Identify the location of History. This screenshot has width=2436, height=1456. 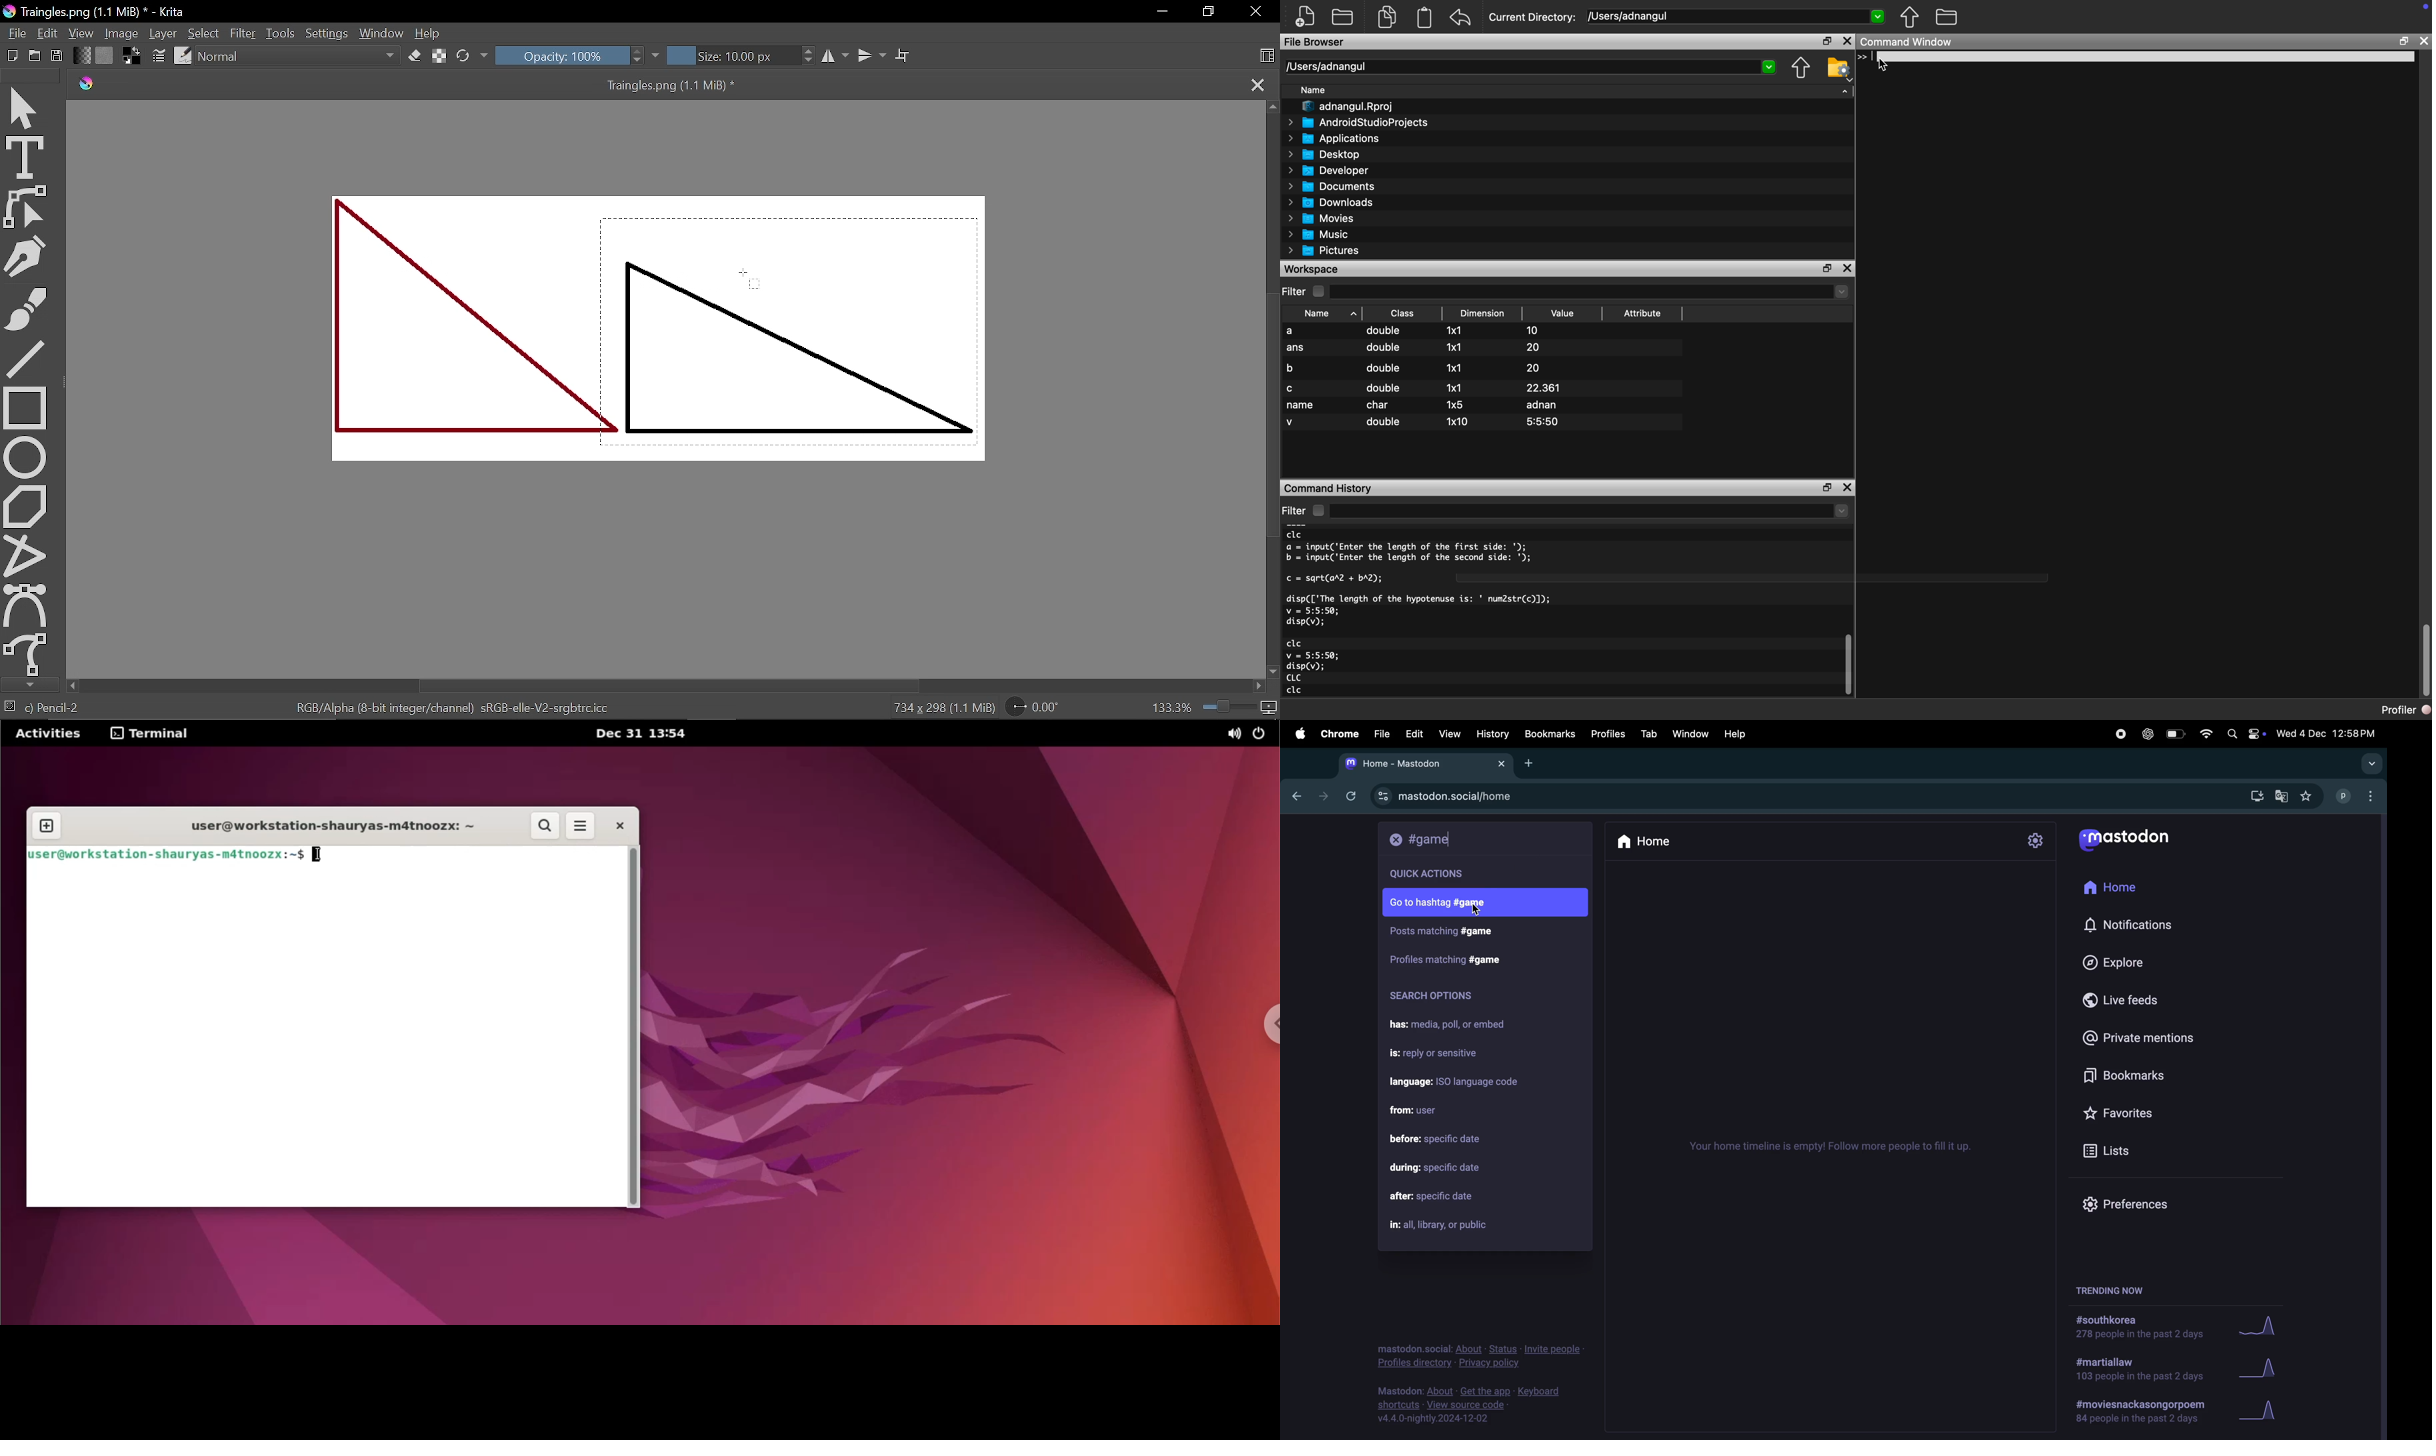
(1492, 734).